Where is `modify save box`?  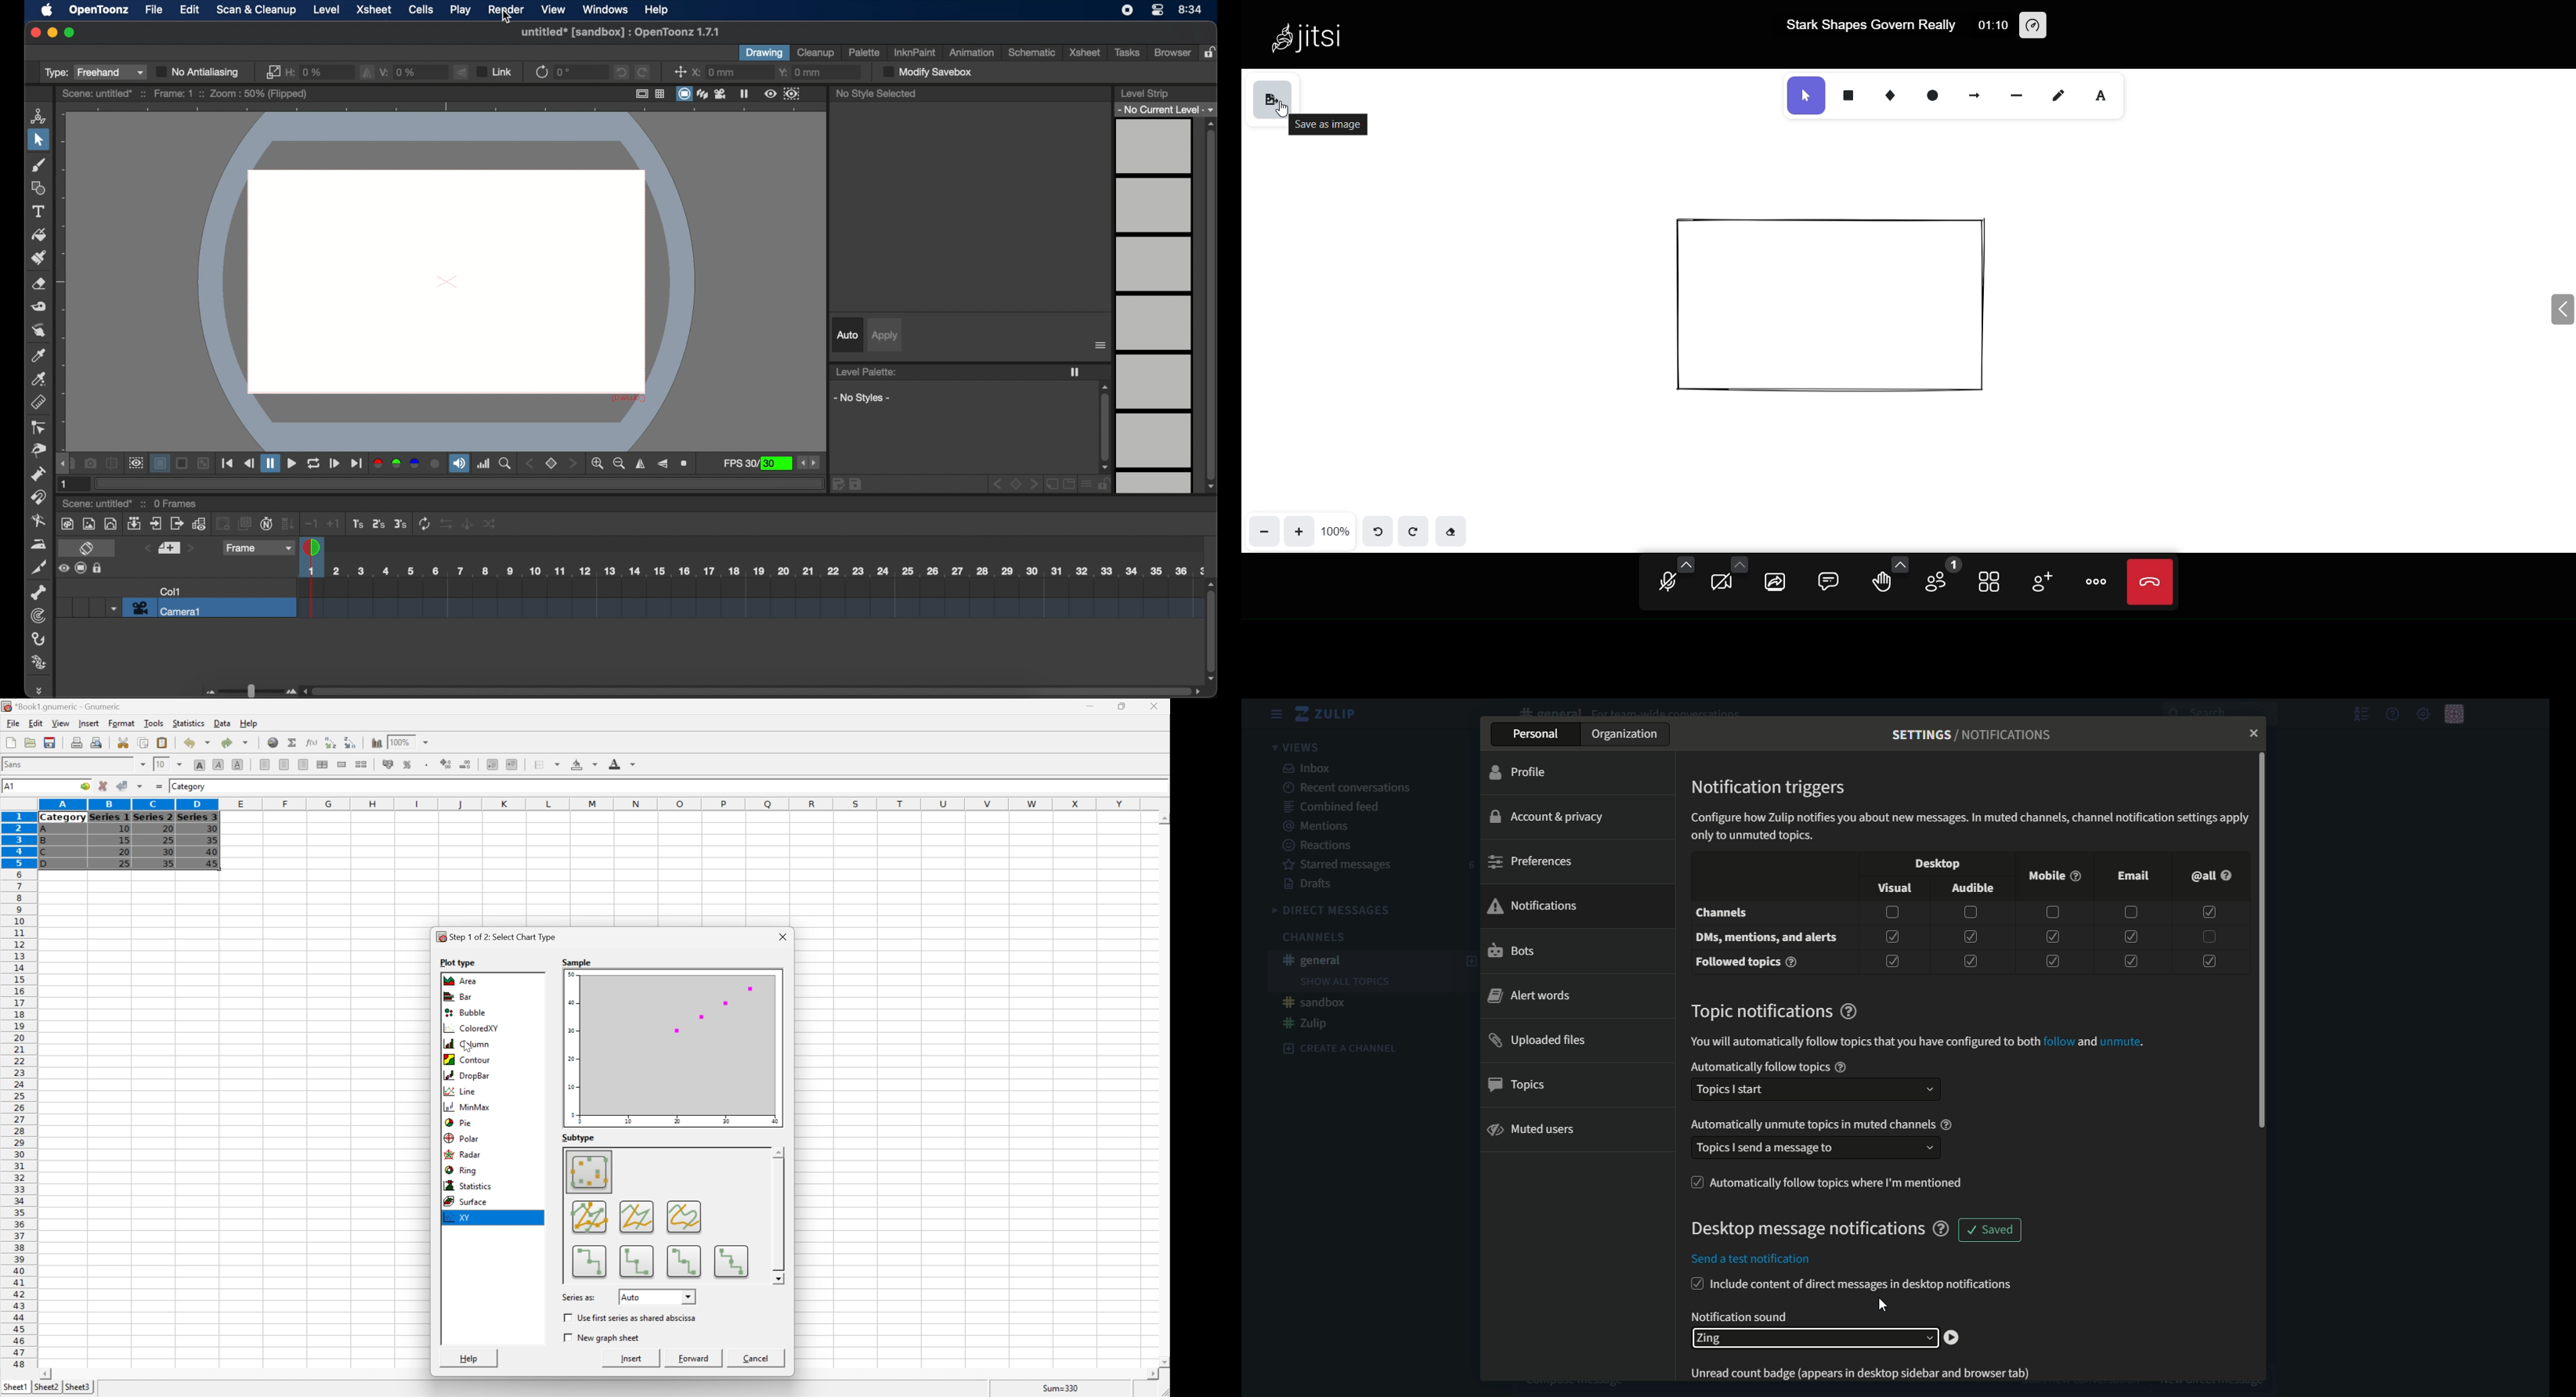
modify save box is located at coordinates (926, 72).